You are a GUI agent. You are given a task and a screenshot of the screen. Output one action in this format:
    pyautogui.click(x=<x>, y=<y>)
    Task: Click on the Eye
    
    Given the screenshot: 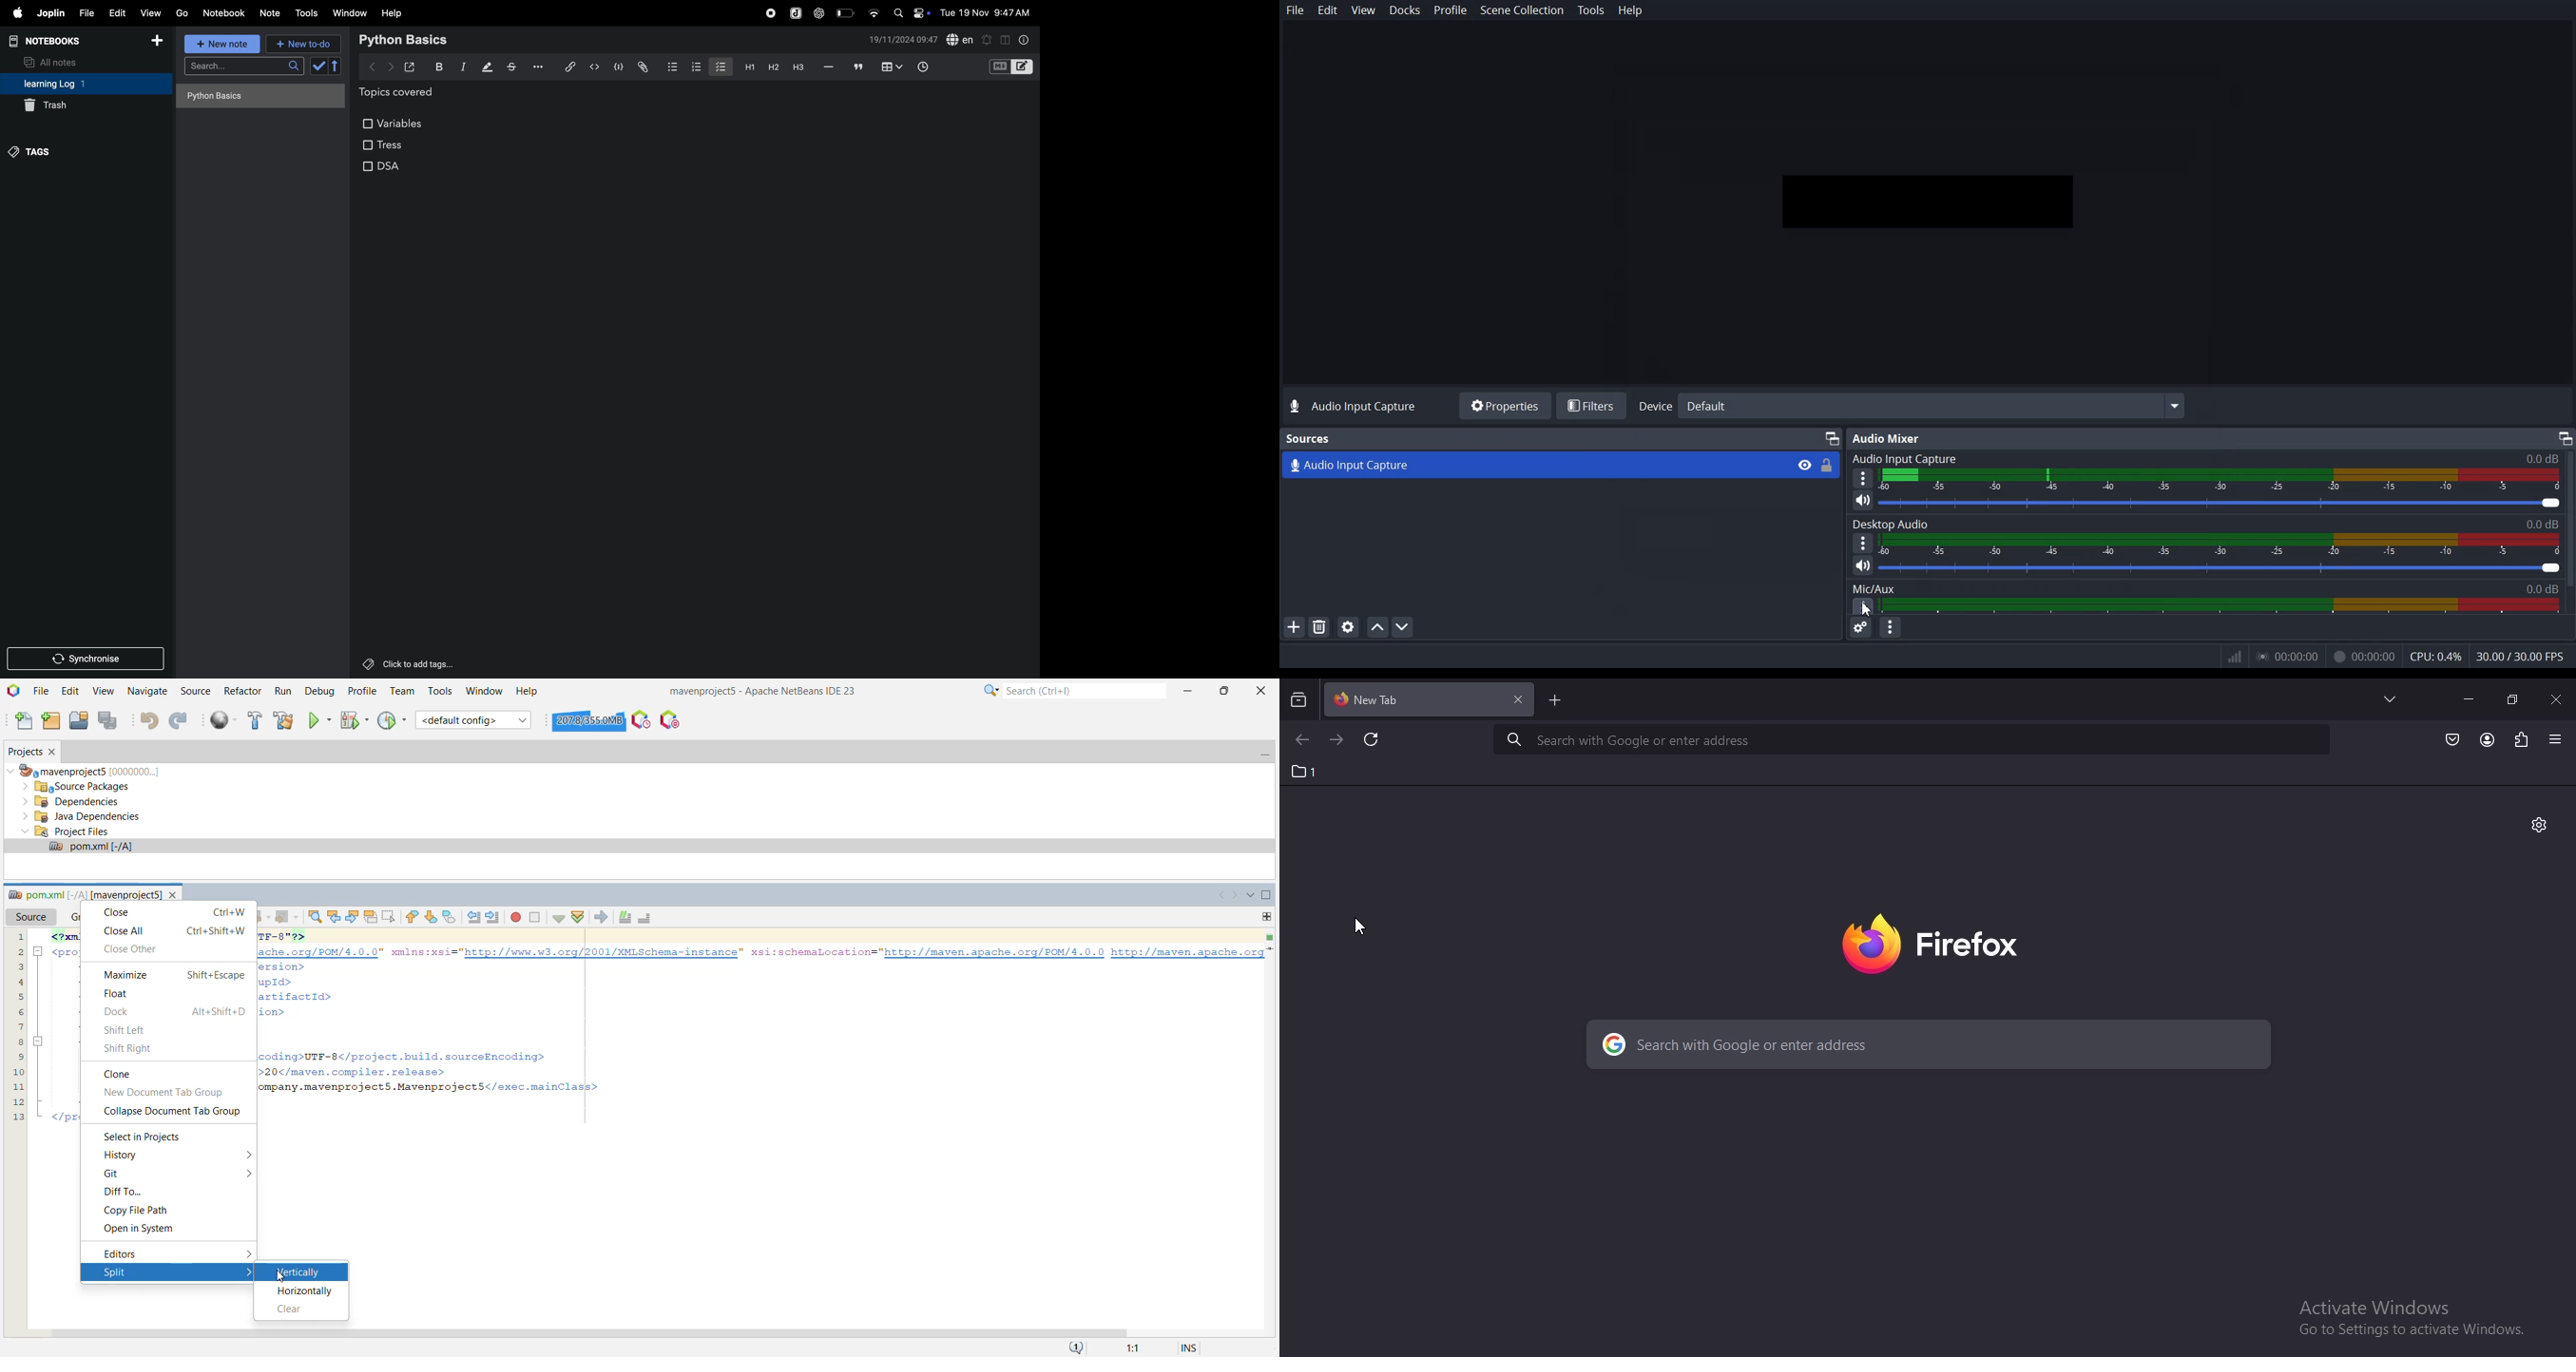 What is the action you would take?
    pyautogui.click(x=1805, y=464)
    